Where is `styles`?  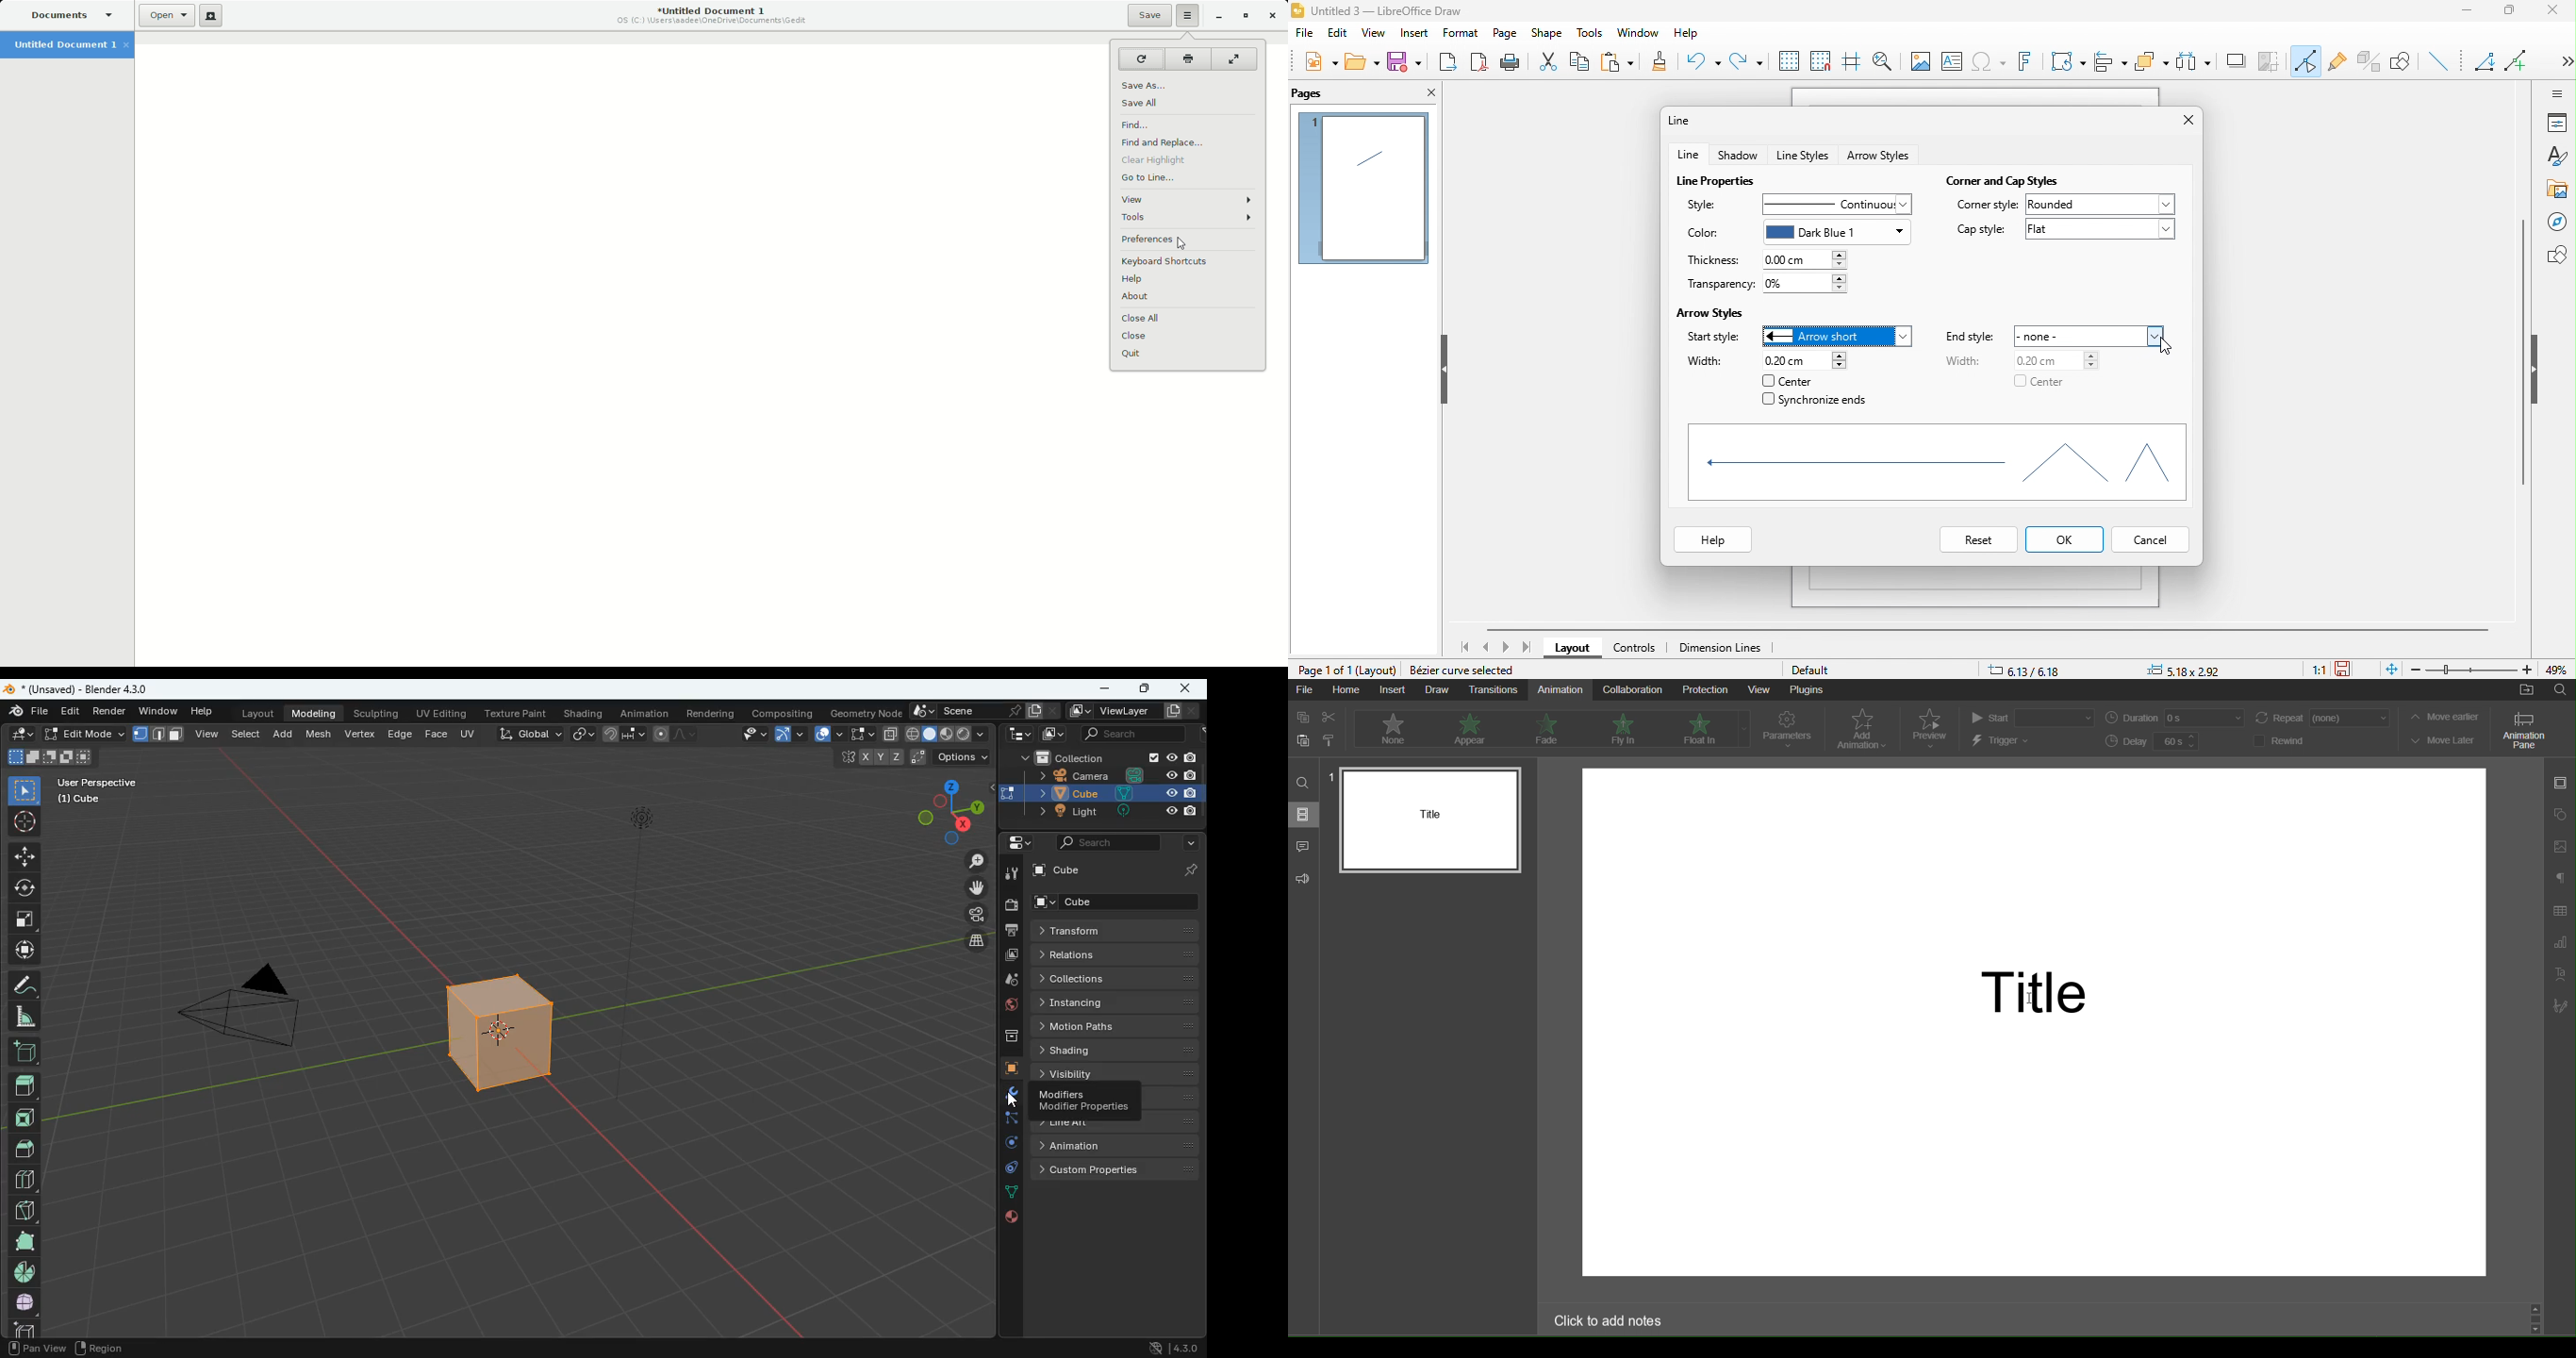
styles is located at coordinates (2556, 157).